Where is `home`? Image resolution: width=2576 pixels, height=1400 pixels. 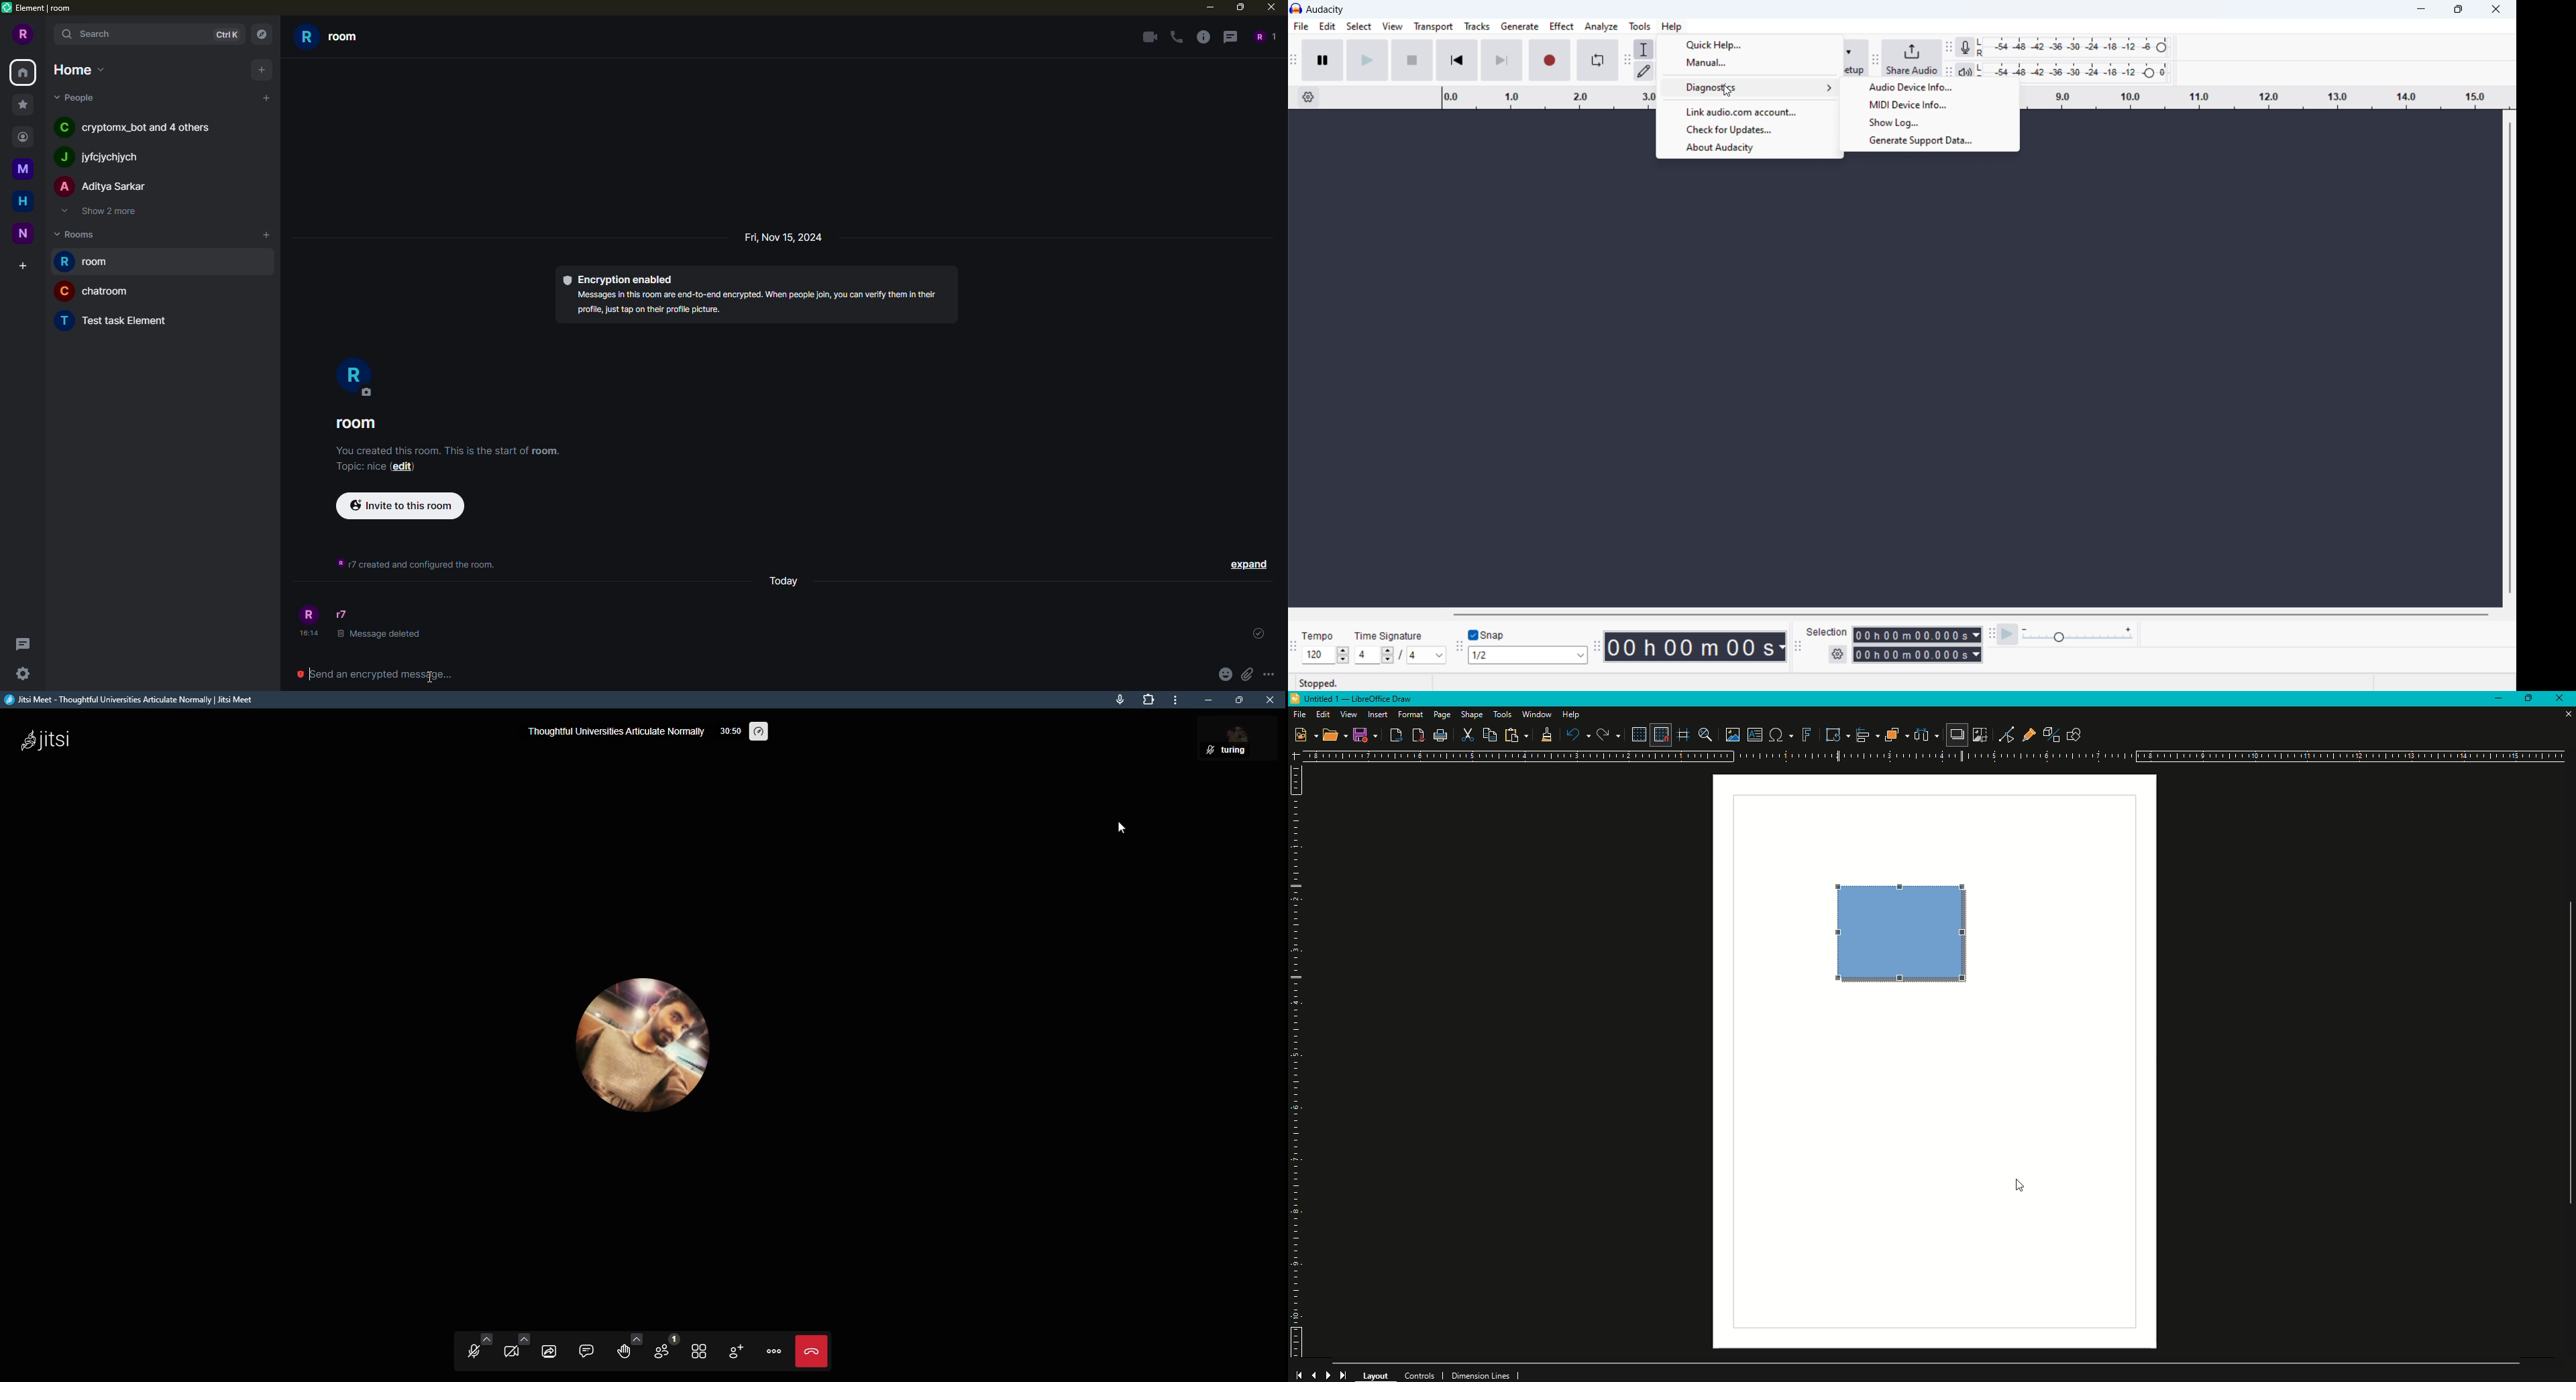
home is located at coordinates (20, 201).